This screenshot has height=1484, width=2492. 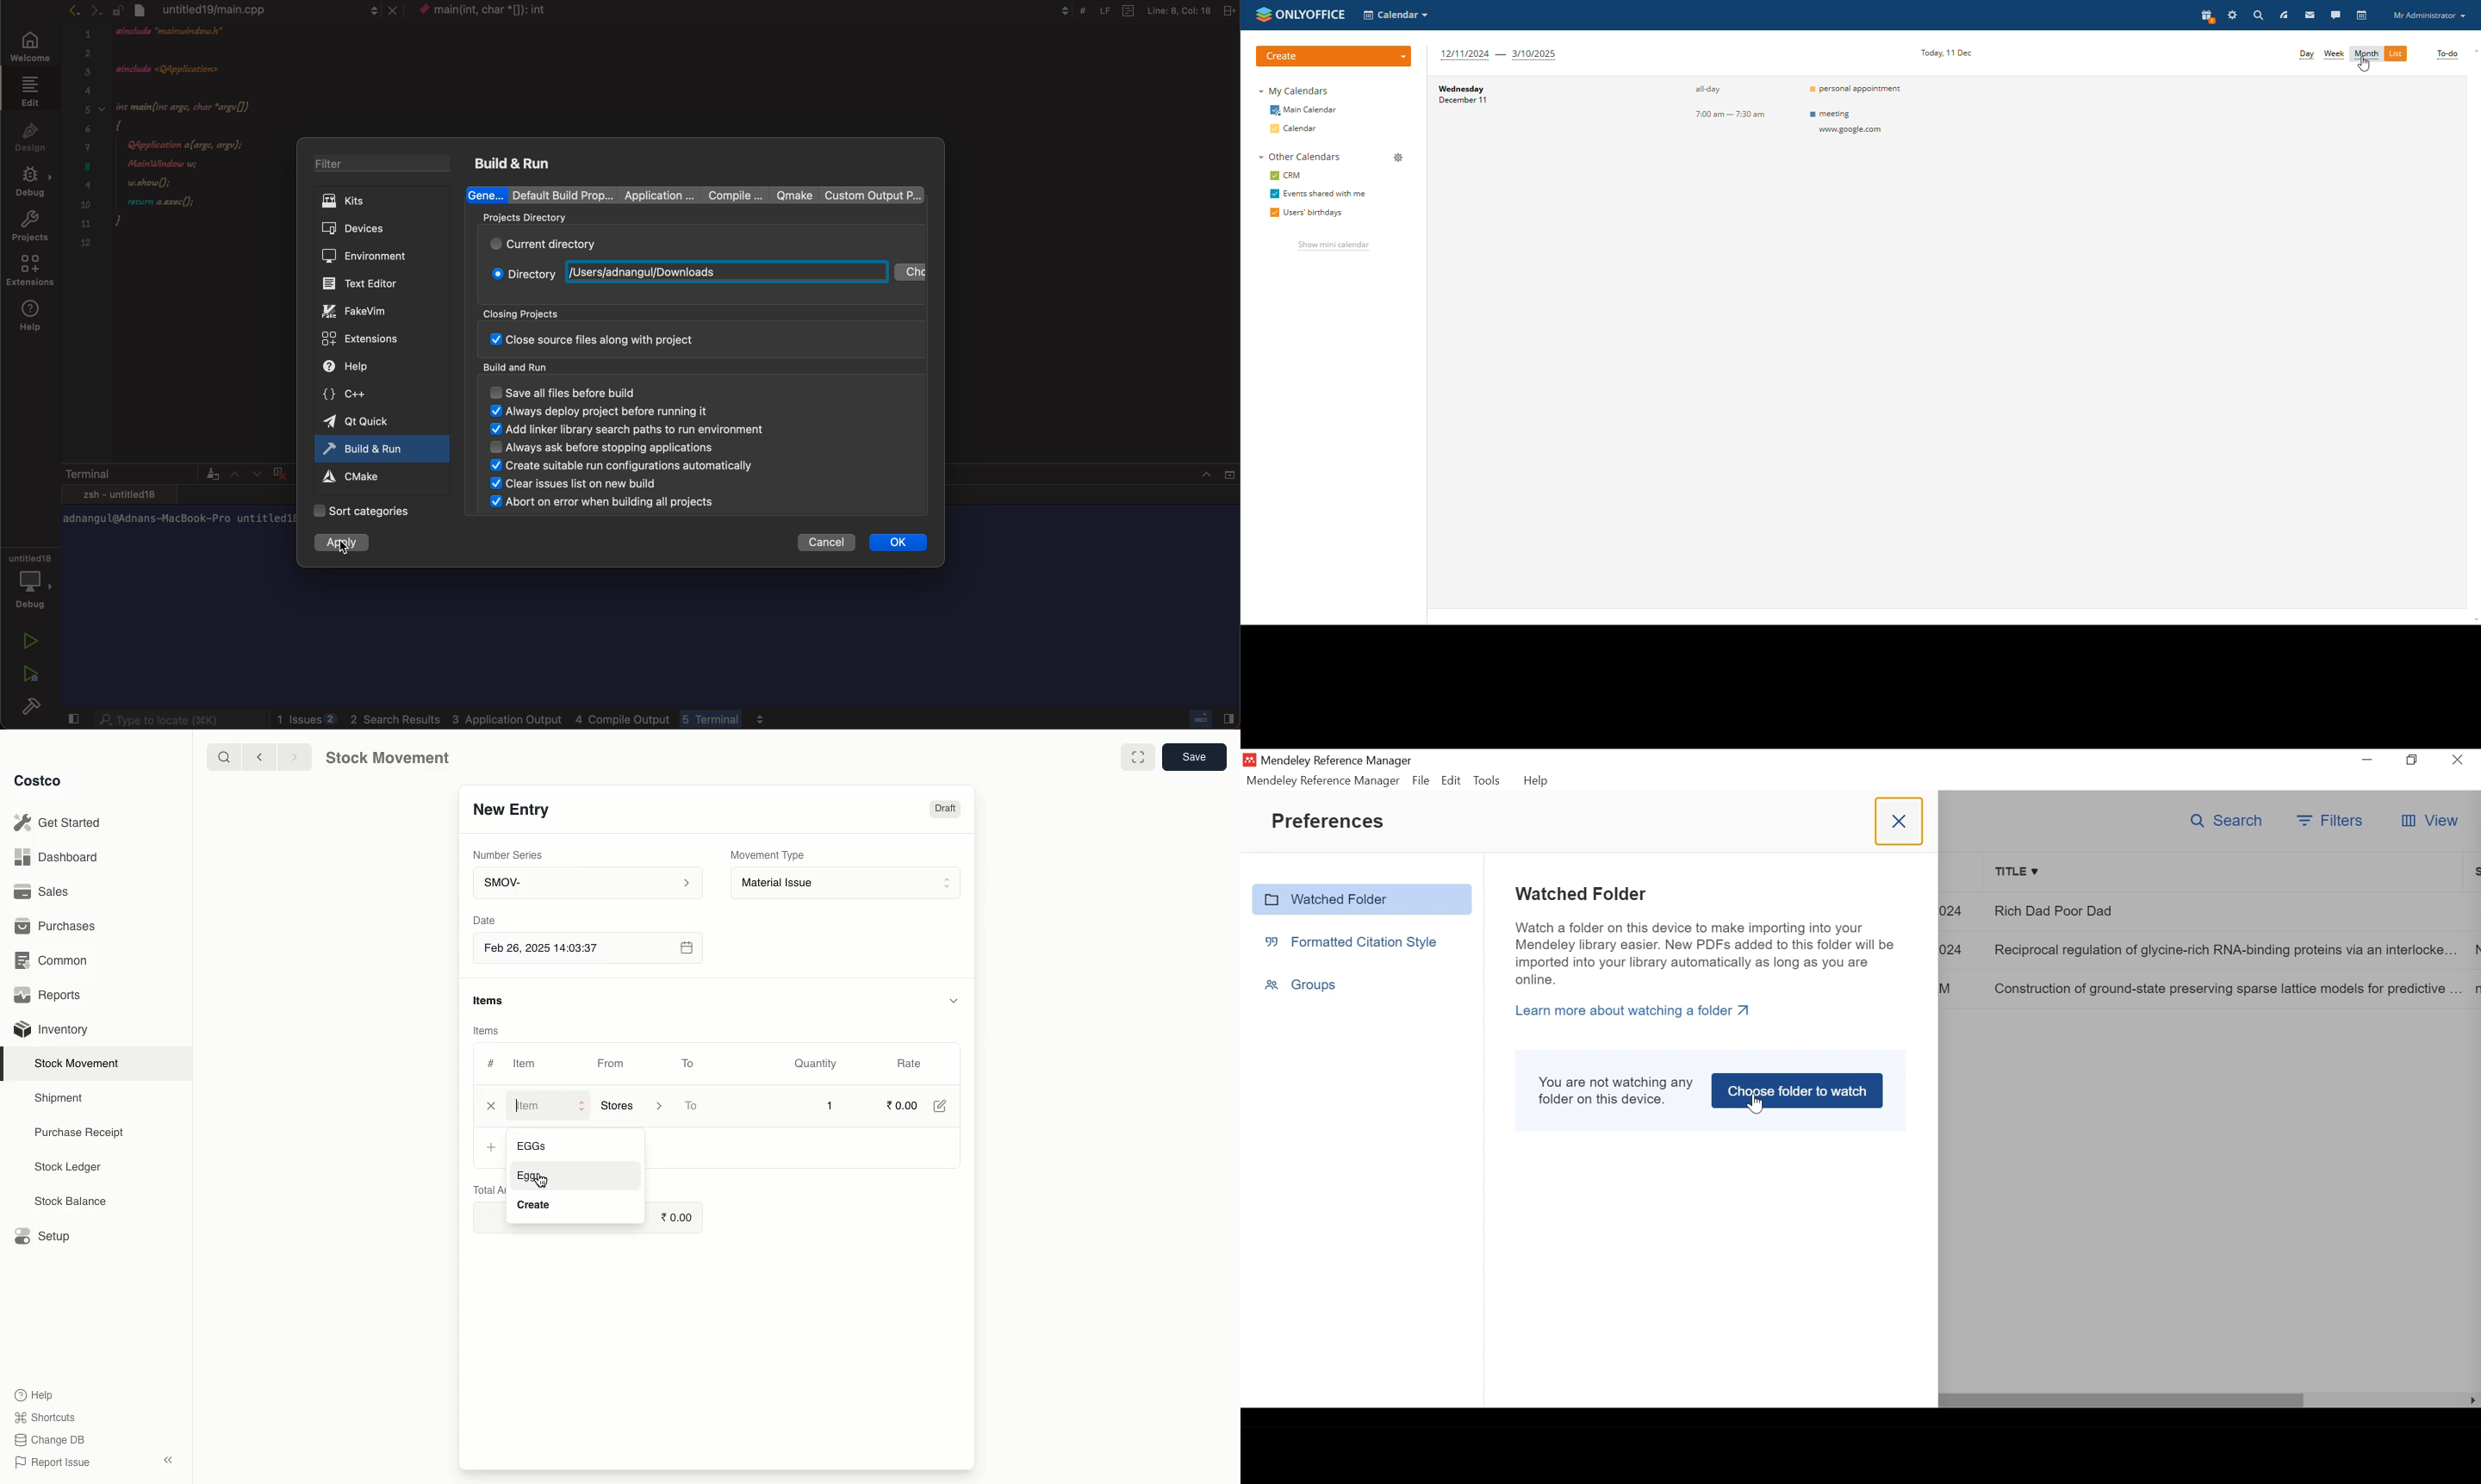 I want to click on current directory, so click(x=700, y=243).